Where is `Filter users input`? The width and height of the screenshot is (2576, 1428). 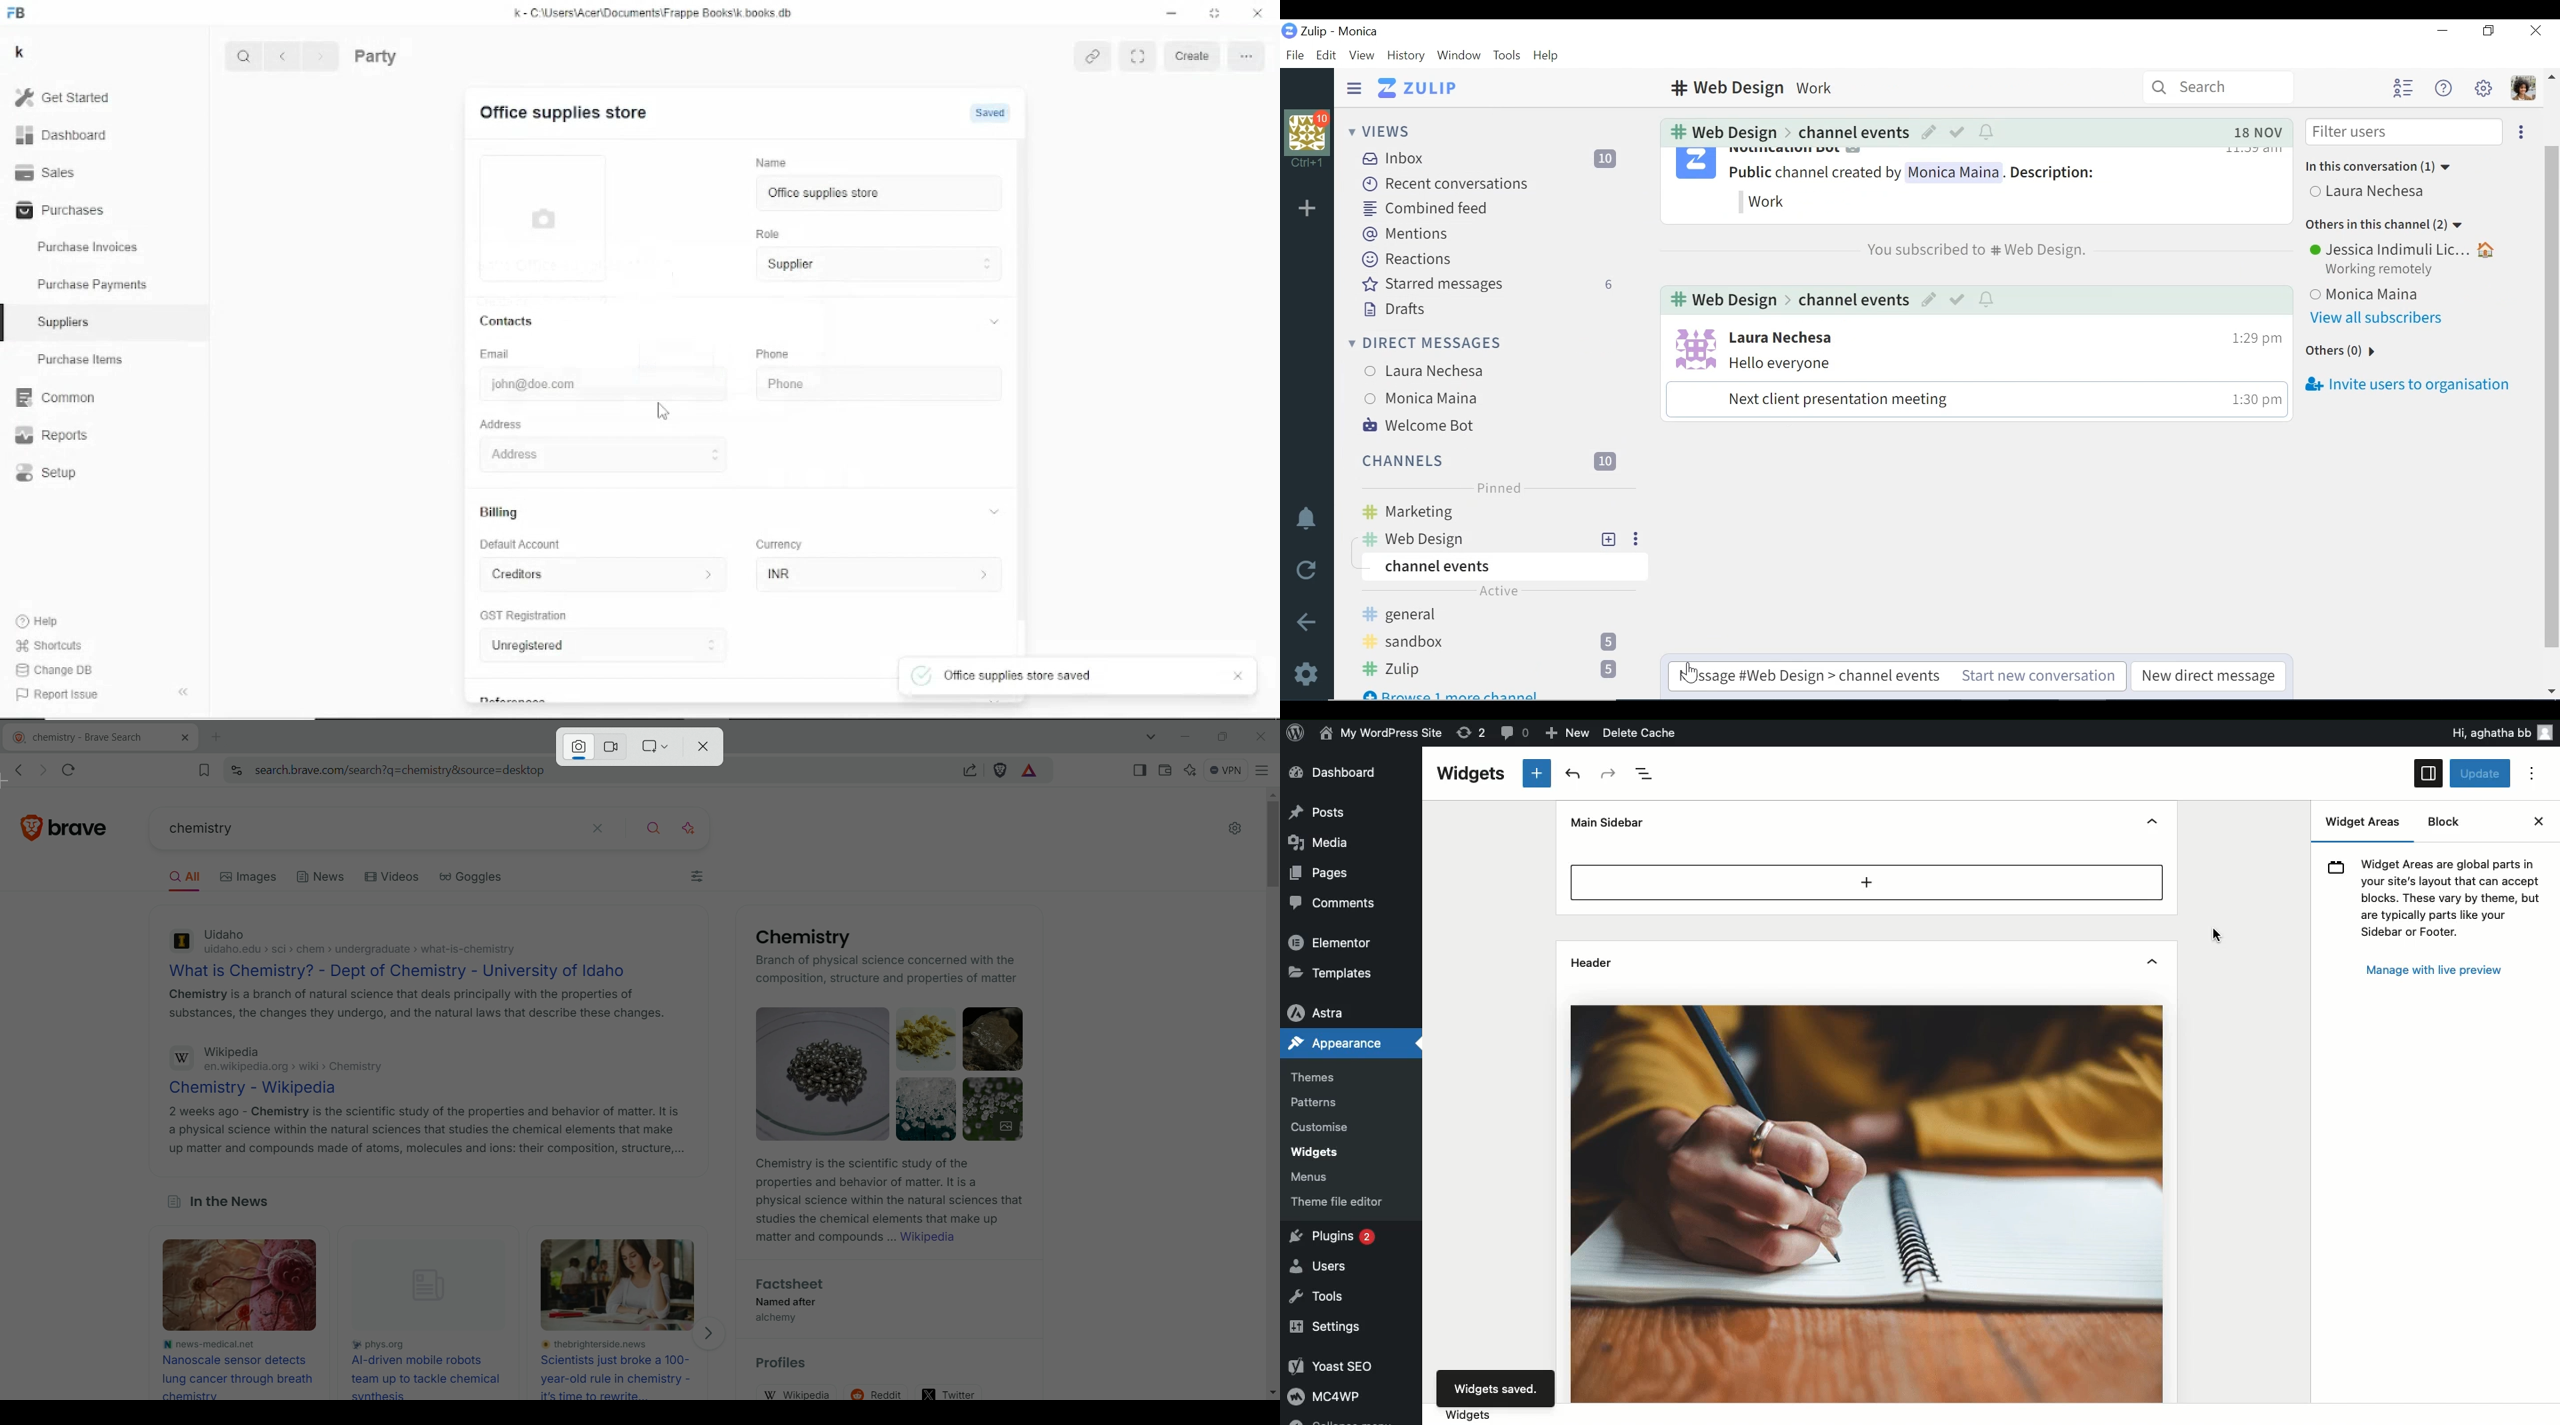
Filter users input is located at coordinates (2403, 133).